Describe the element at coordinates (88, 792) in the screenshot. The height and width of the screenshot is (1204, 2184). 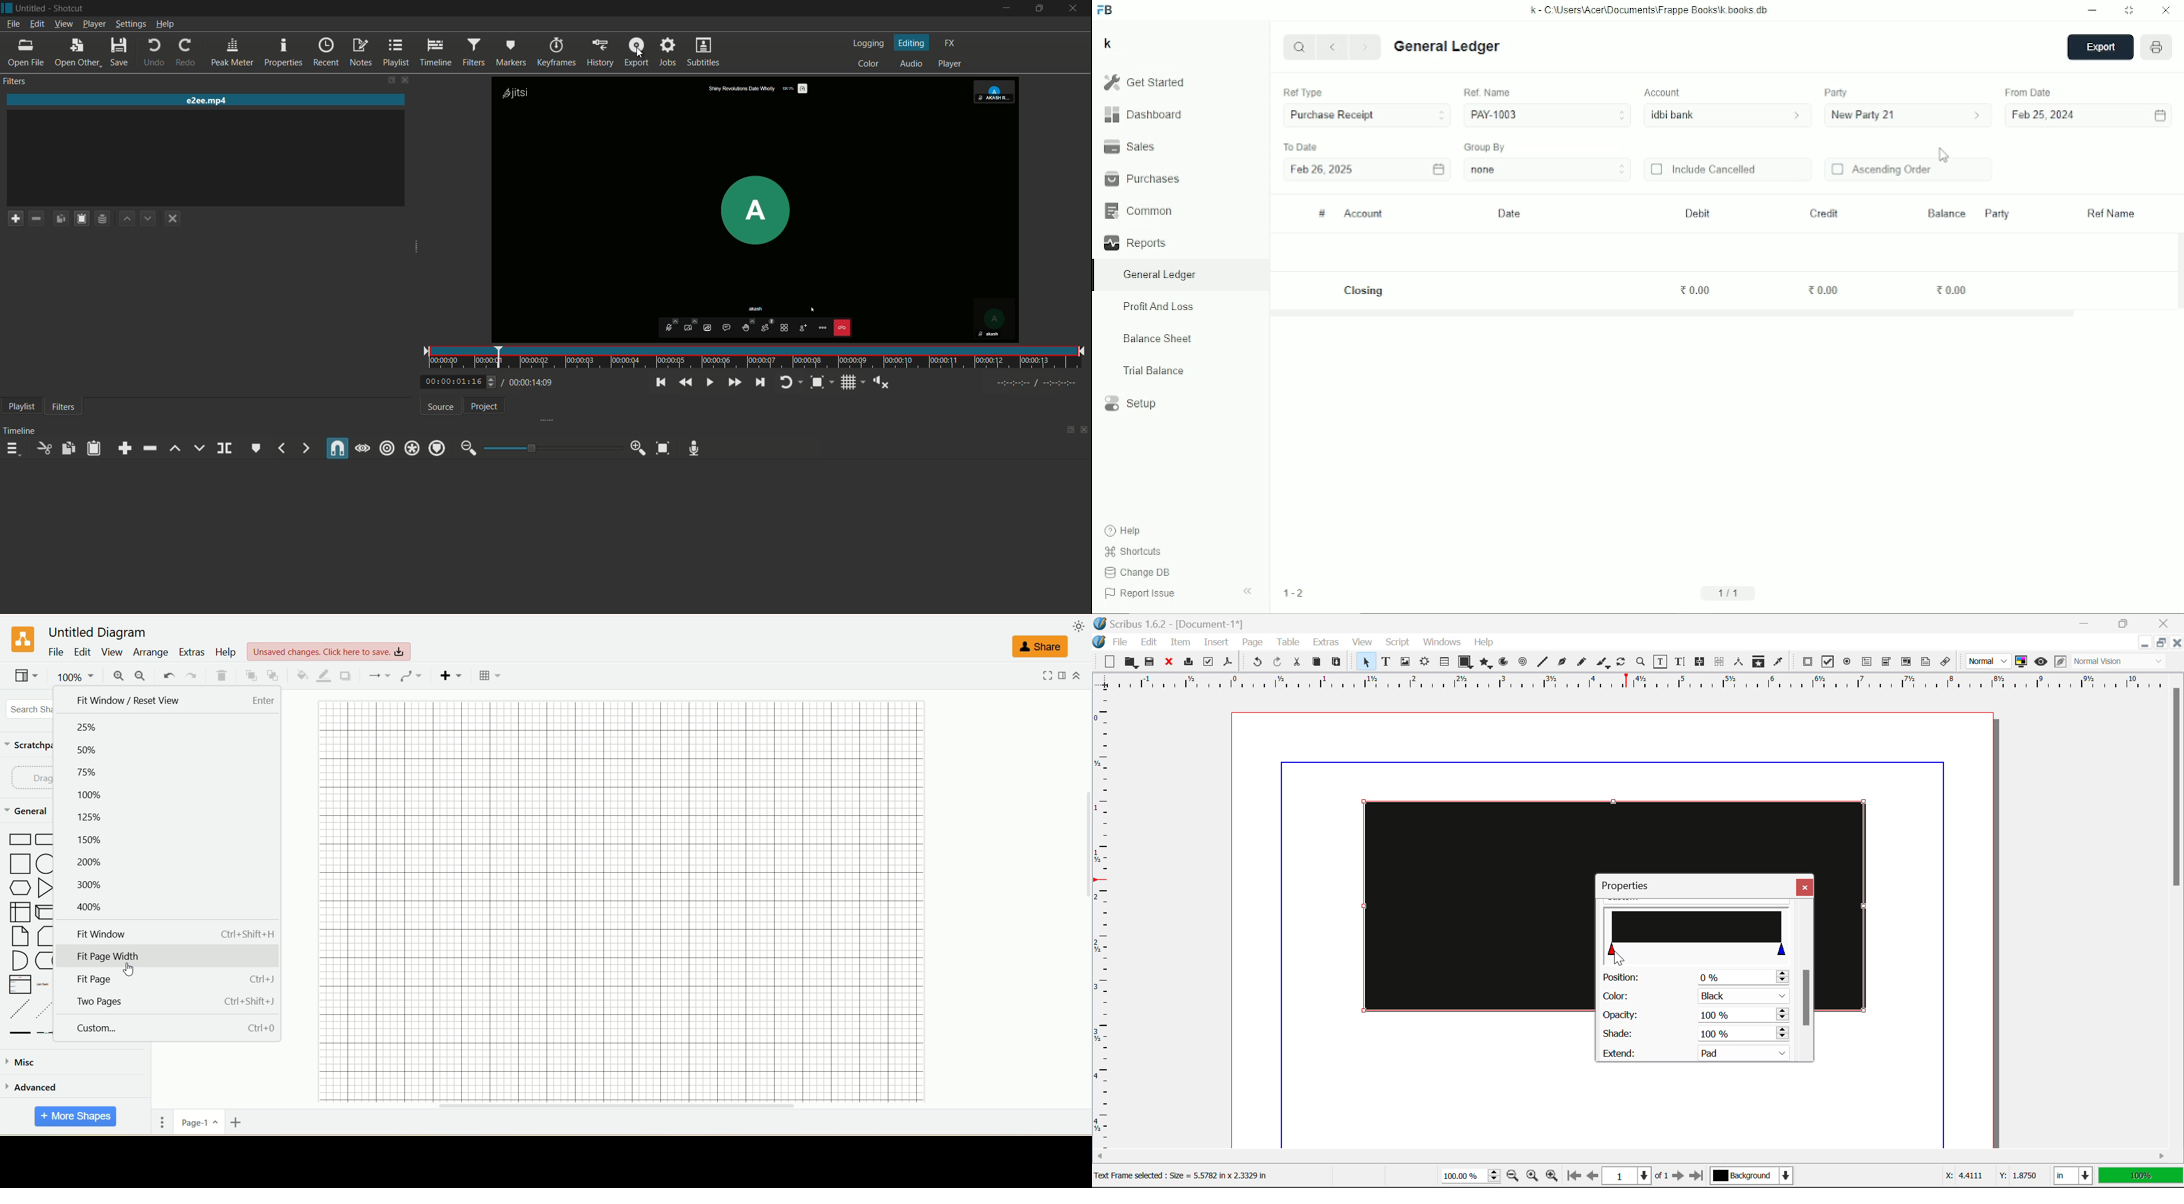
I see `100%` at that location.